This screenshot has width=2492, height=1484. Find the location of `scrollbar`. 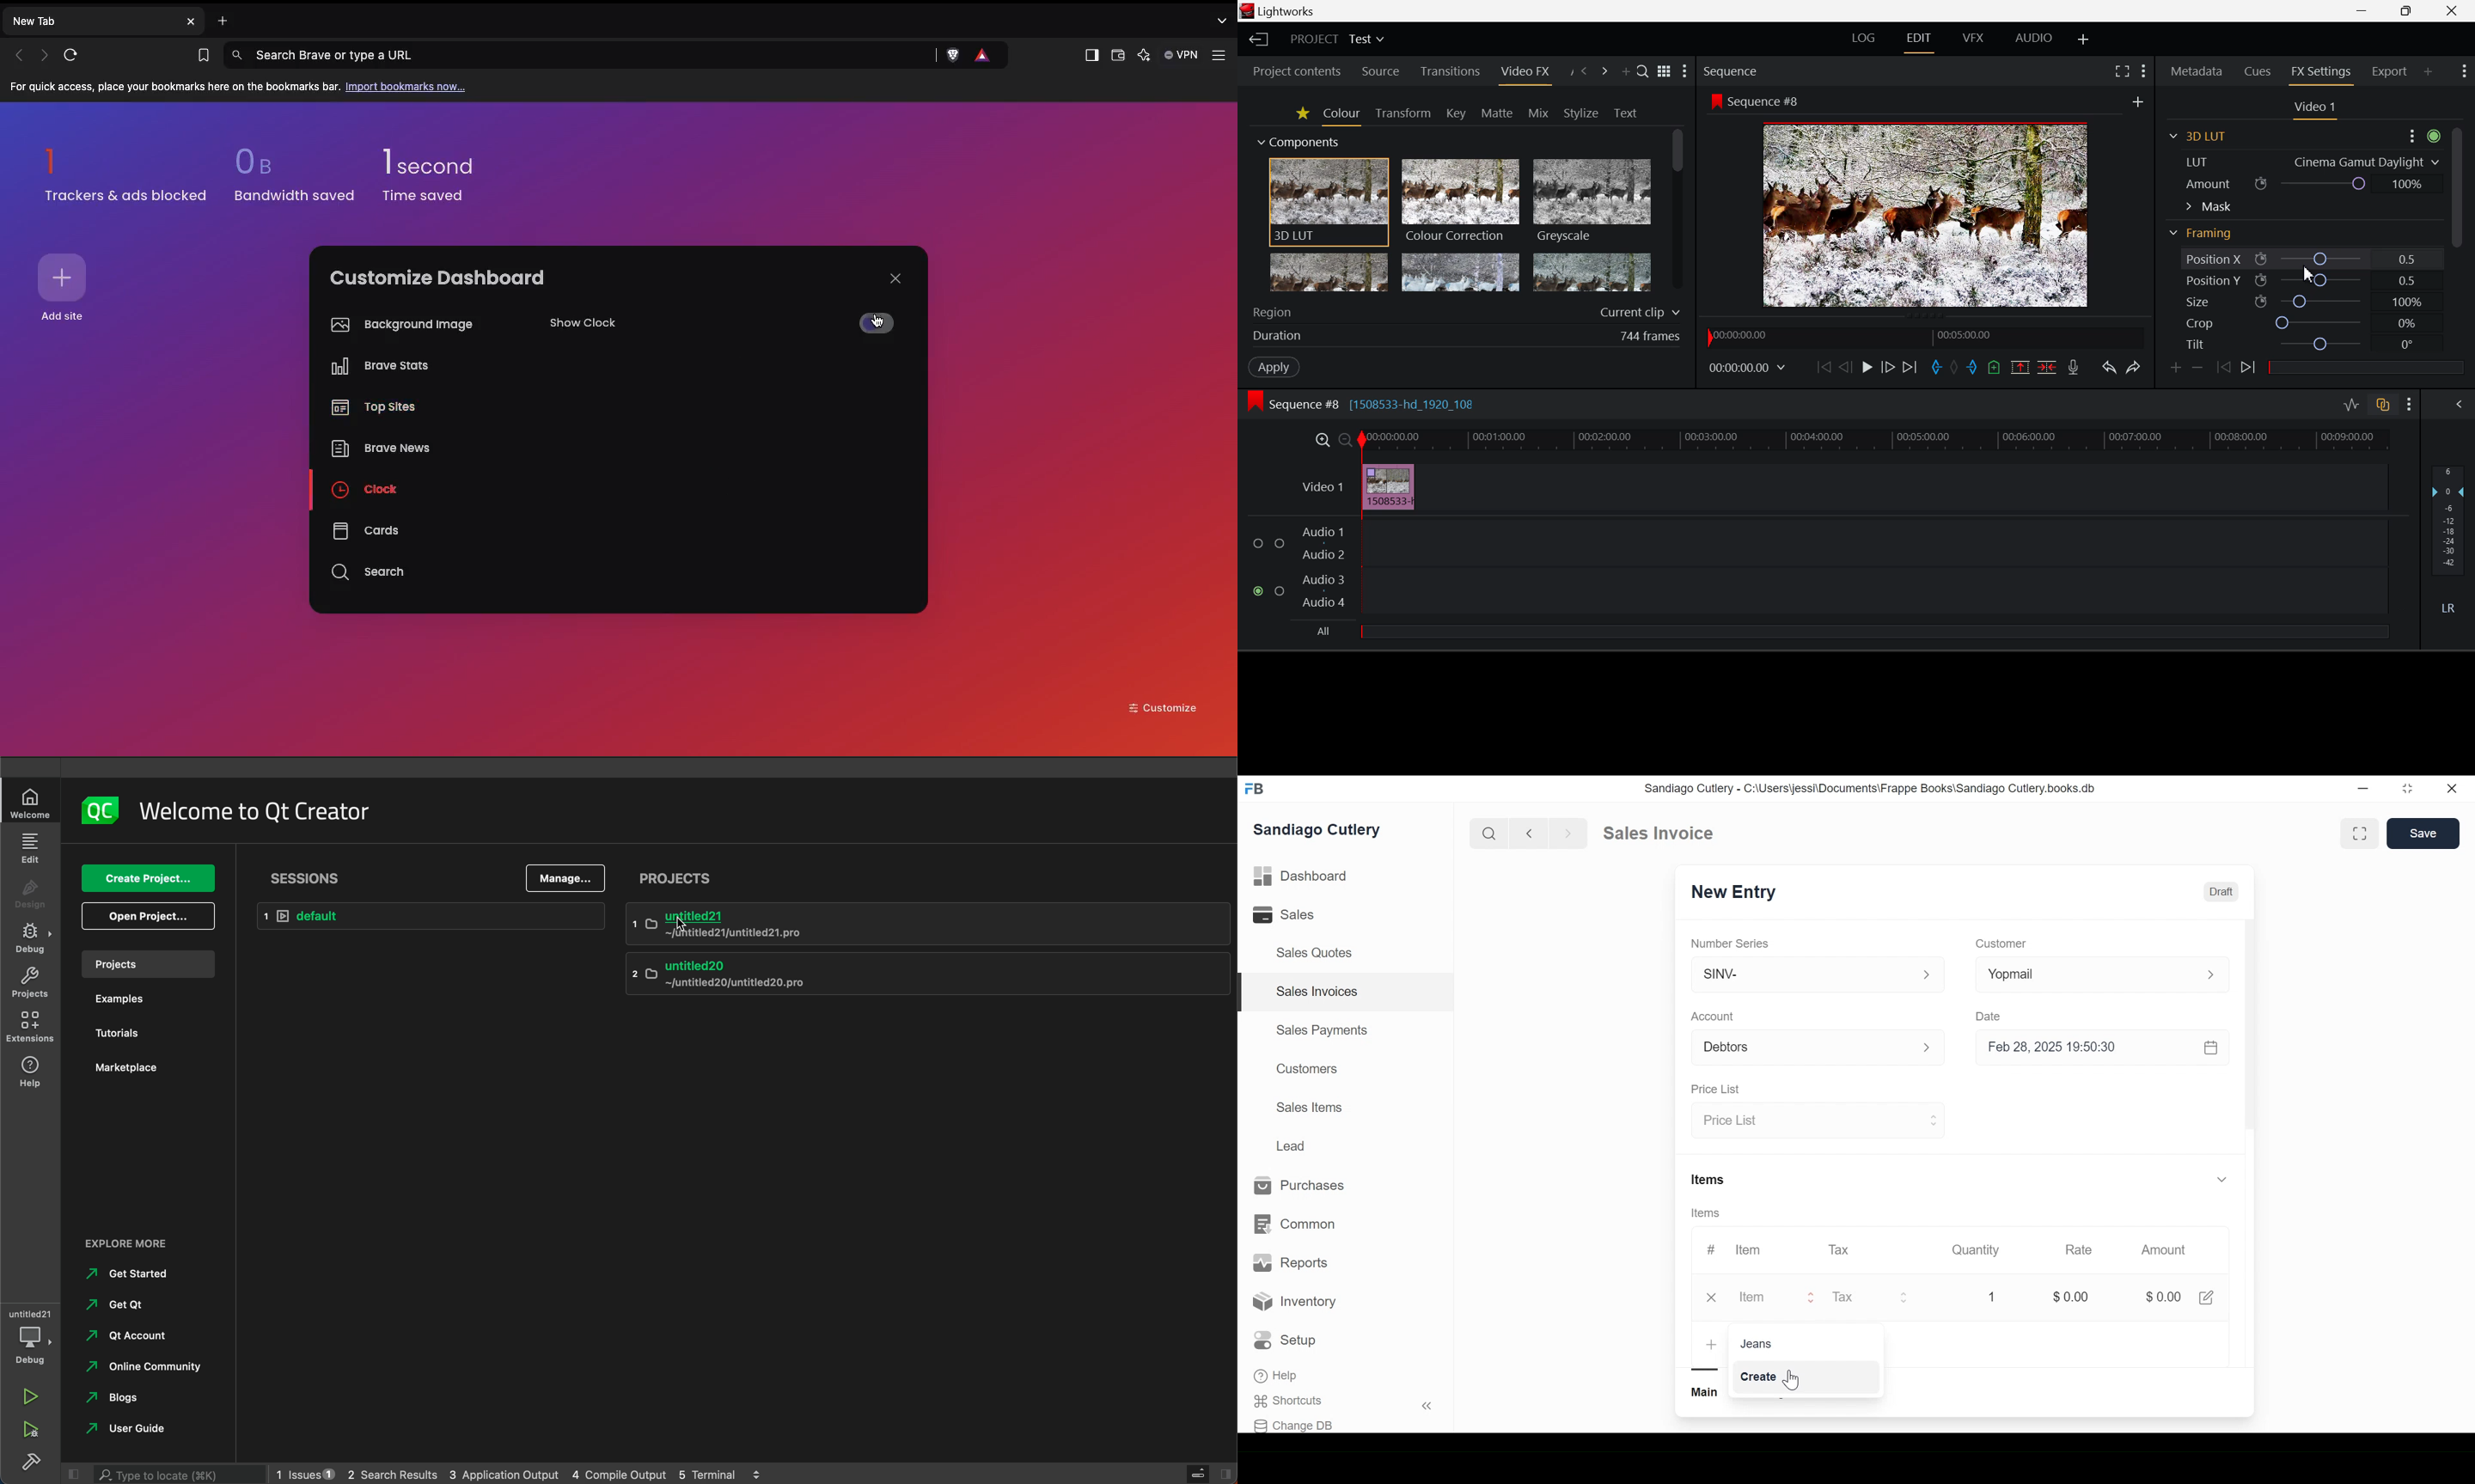

scrollbar is located at coordinates (2249, 1029).